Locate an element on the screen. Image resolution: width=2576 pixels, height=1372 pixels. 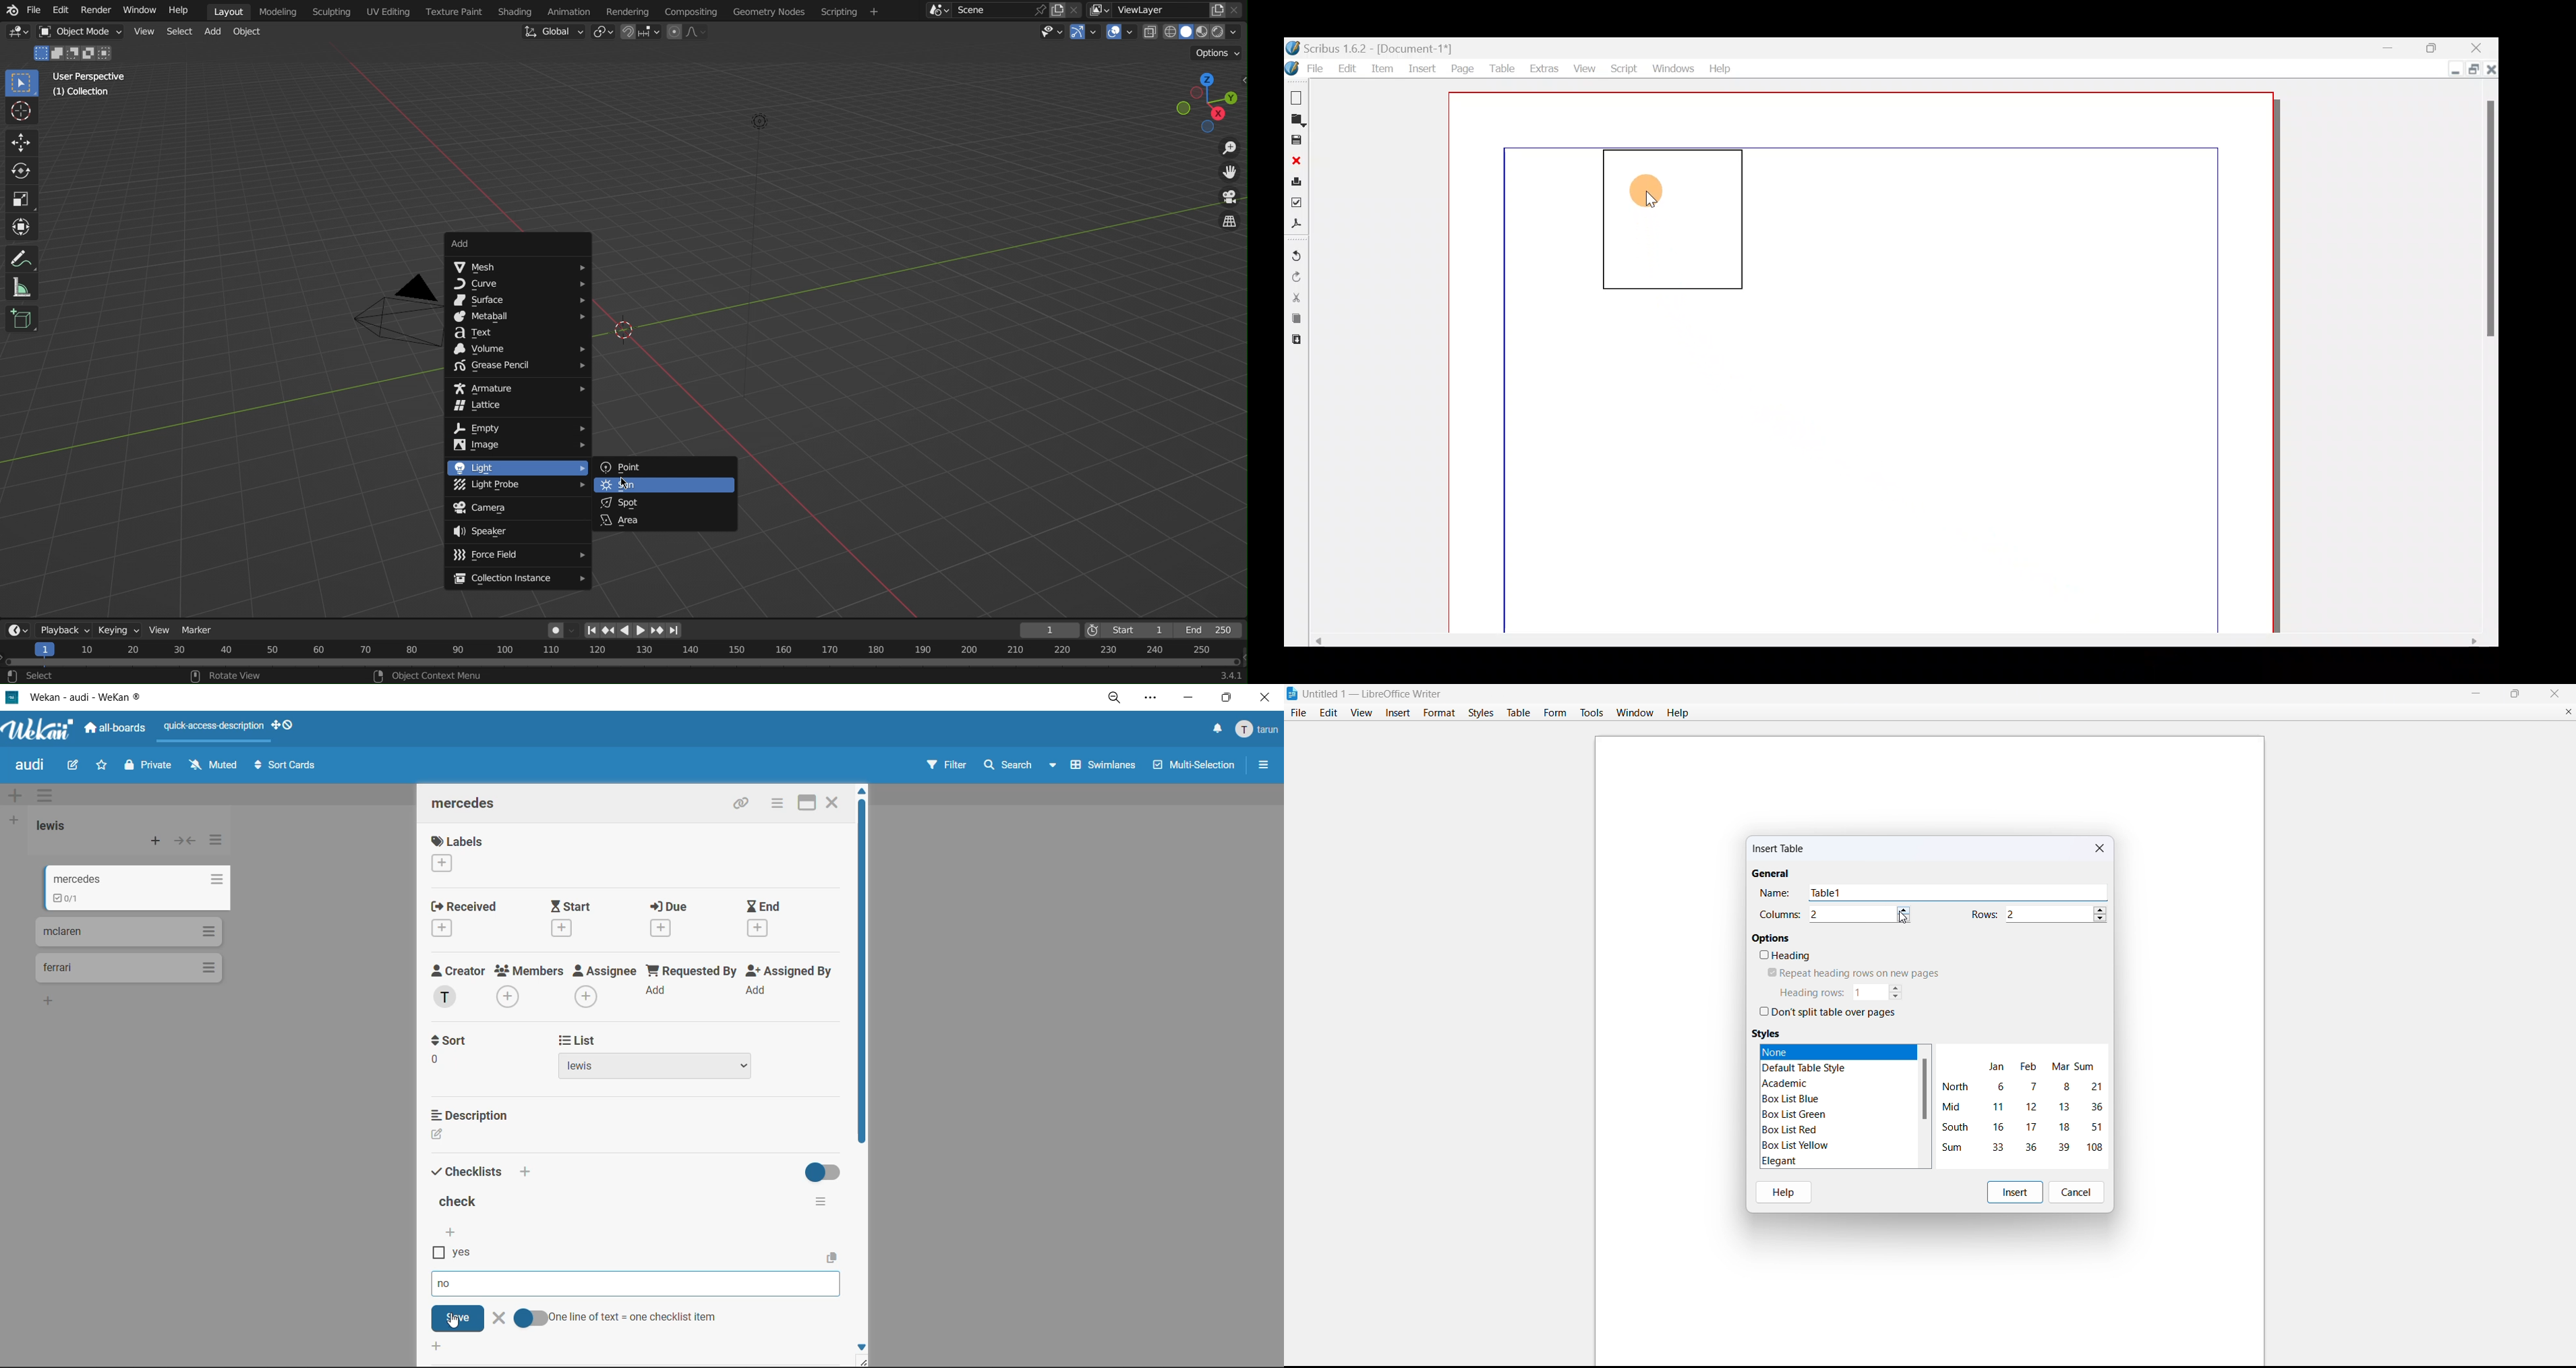
assigned by is located at coordinates (793, 985).